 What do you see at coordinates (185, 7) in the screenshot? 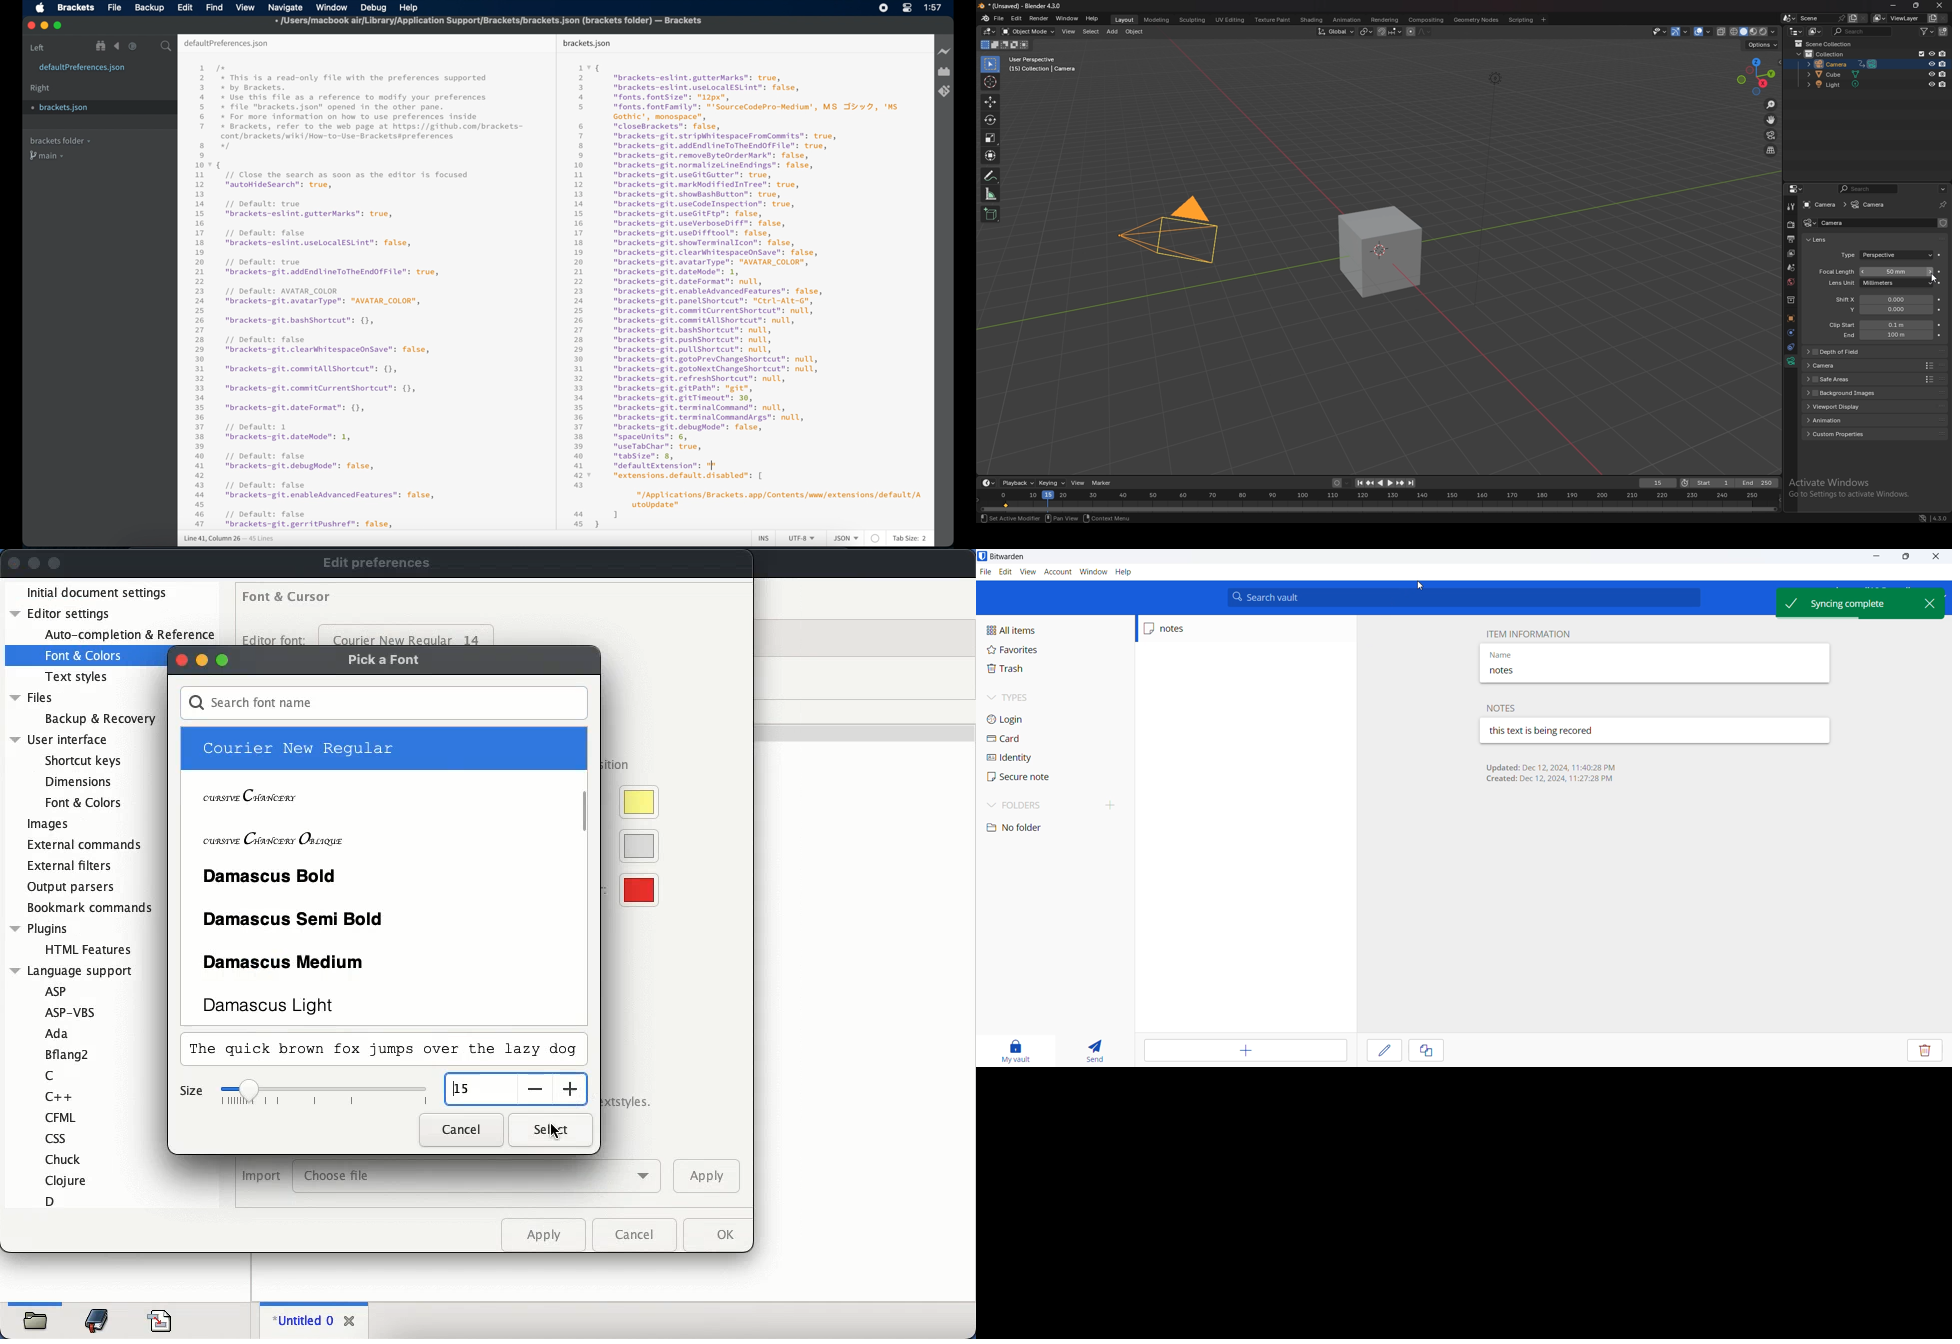
I see `edit` at bounding box center [185, 7].